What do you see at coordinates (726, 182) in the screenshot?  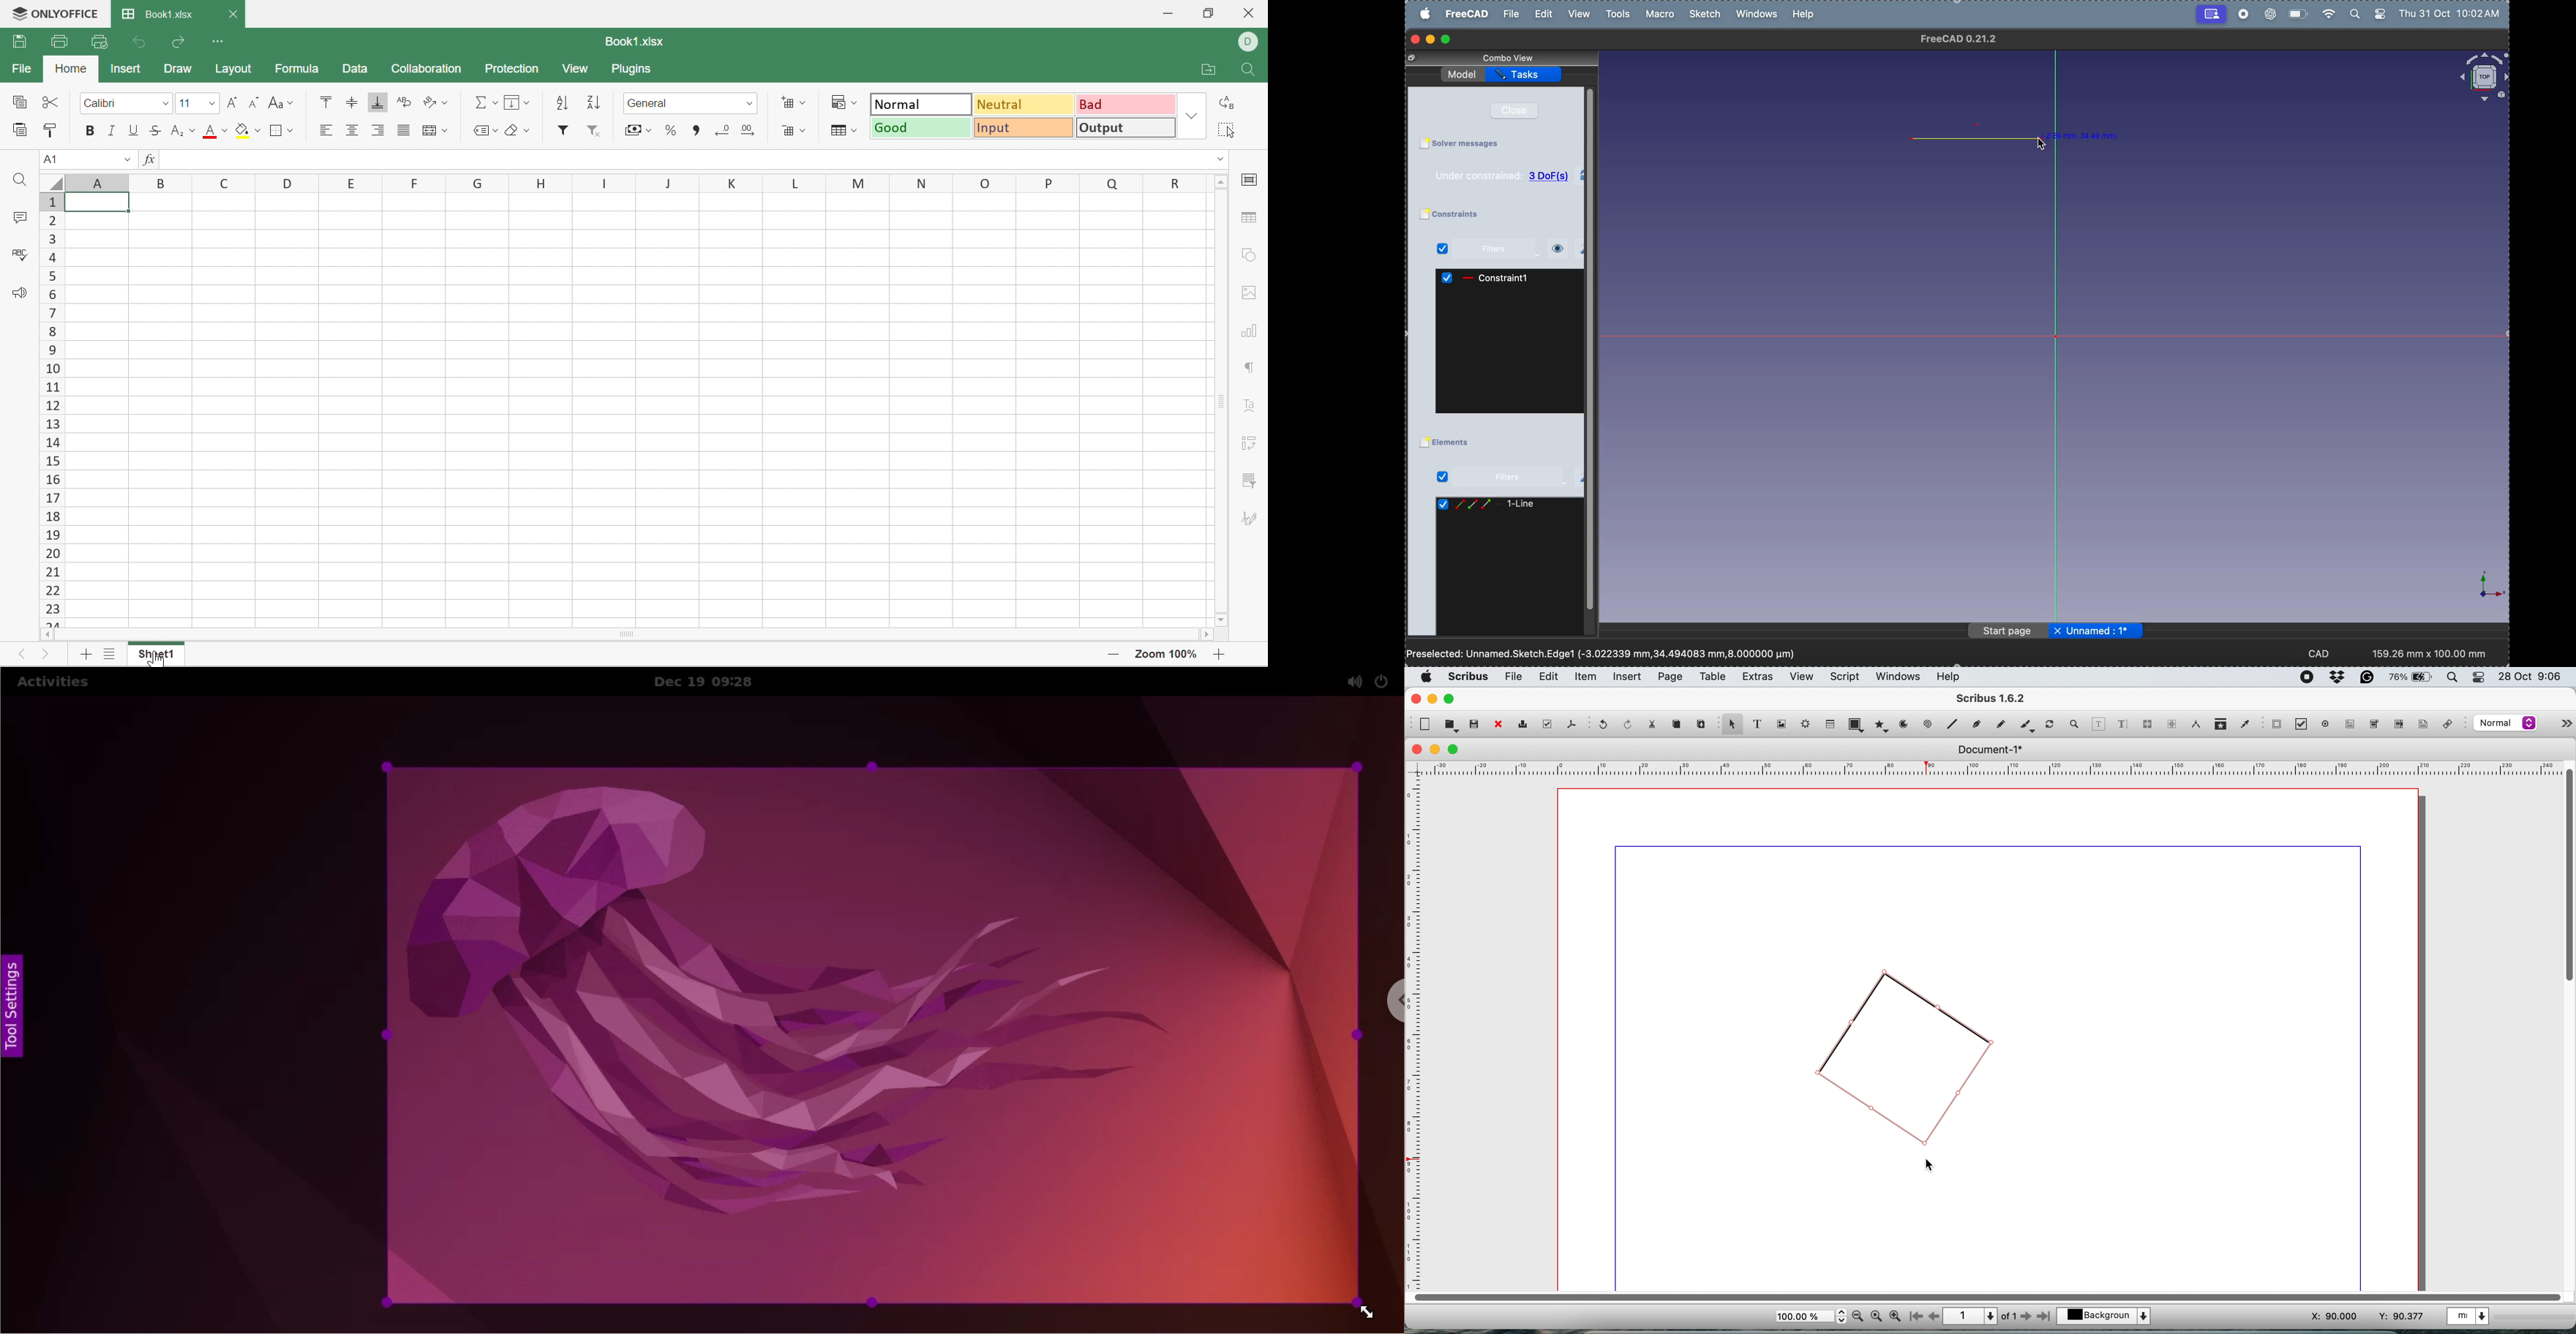 I see `K` at bounding box center [726, 182].